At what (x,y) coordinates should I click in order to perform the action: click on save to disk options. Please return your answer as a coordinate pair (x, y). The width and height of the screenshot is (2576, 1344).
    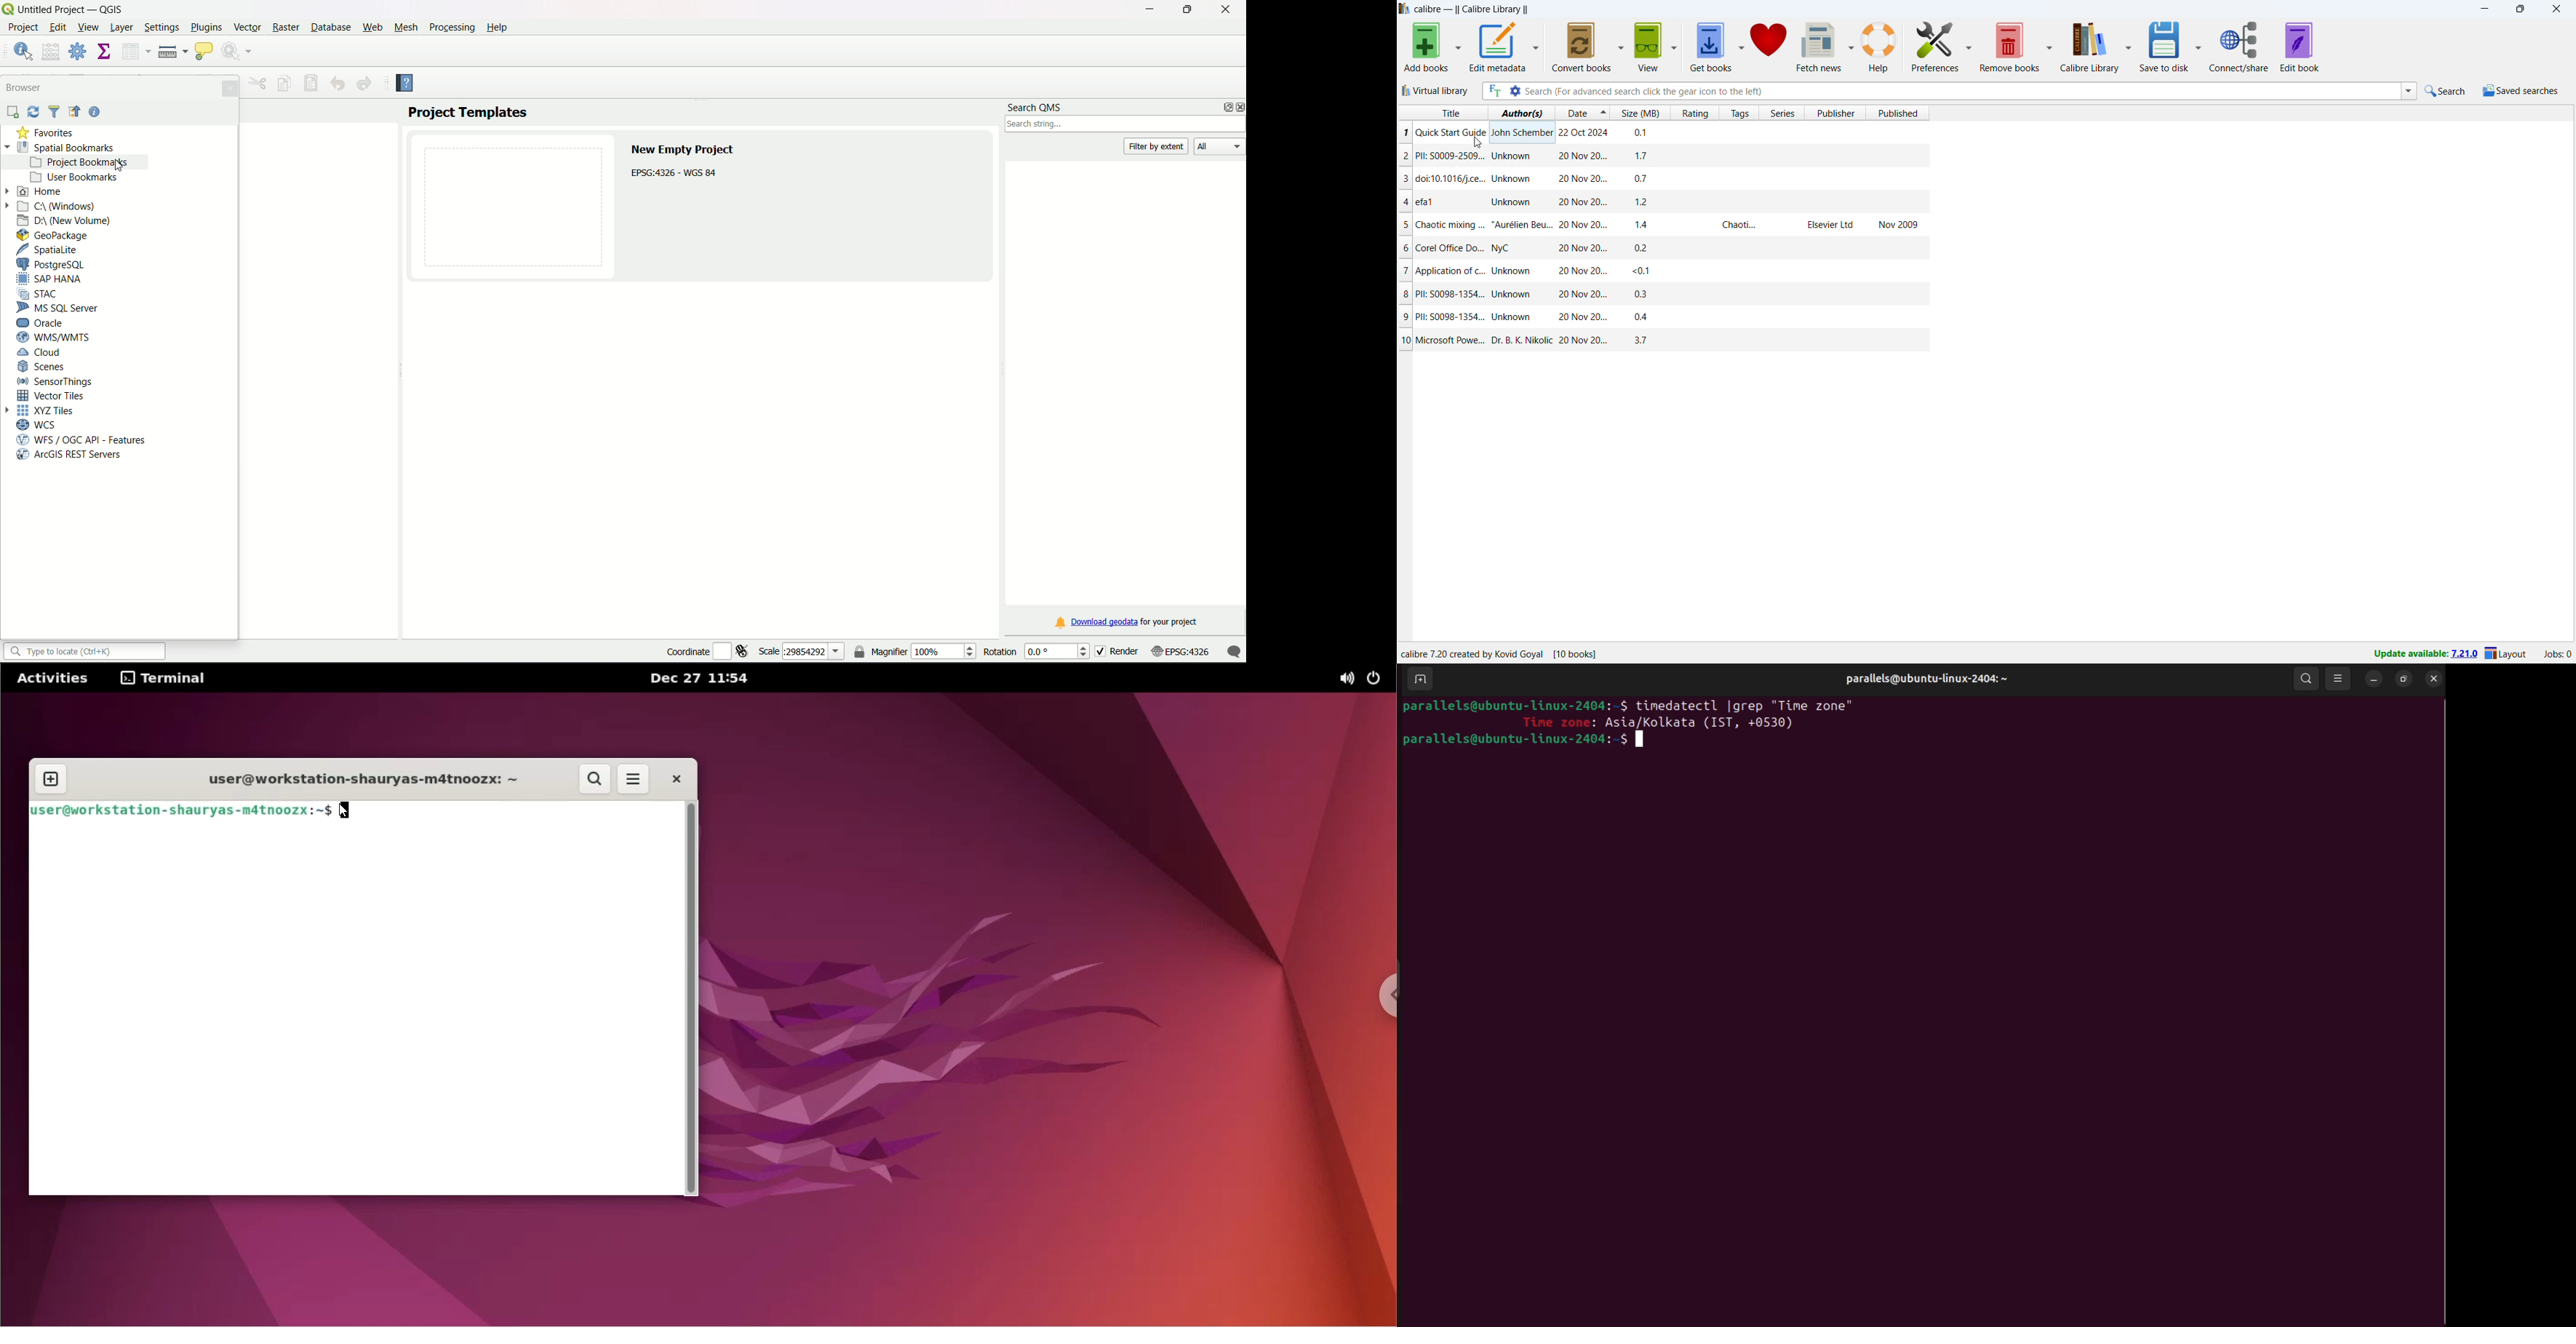
    Looking at the image, I should click on (2198, 45).